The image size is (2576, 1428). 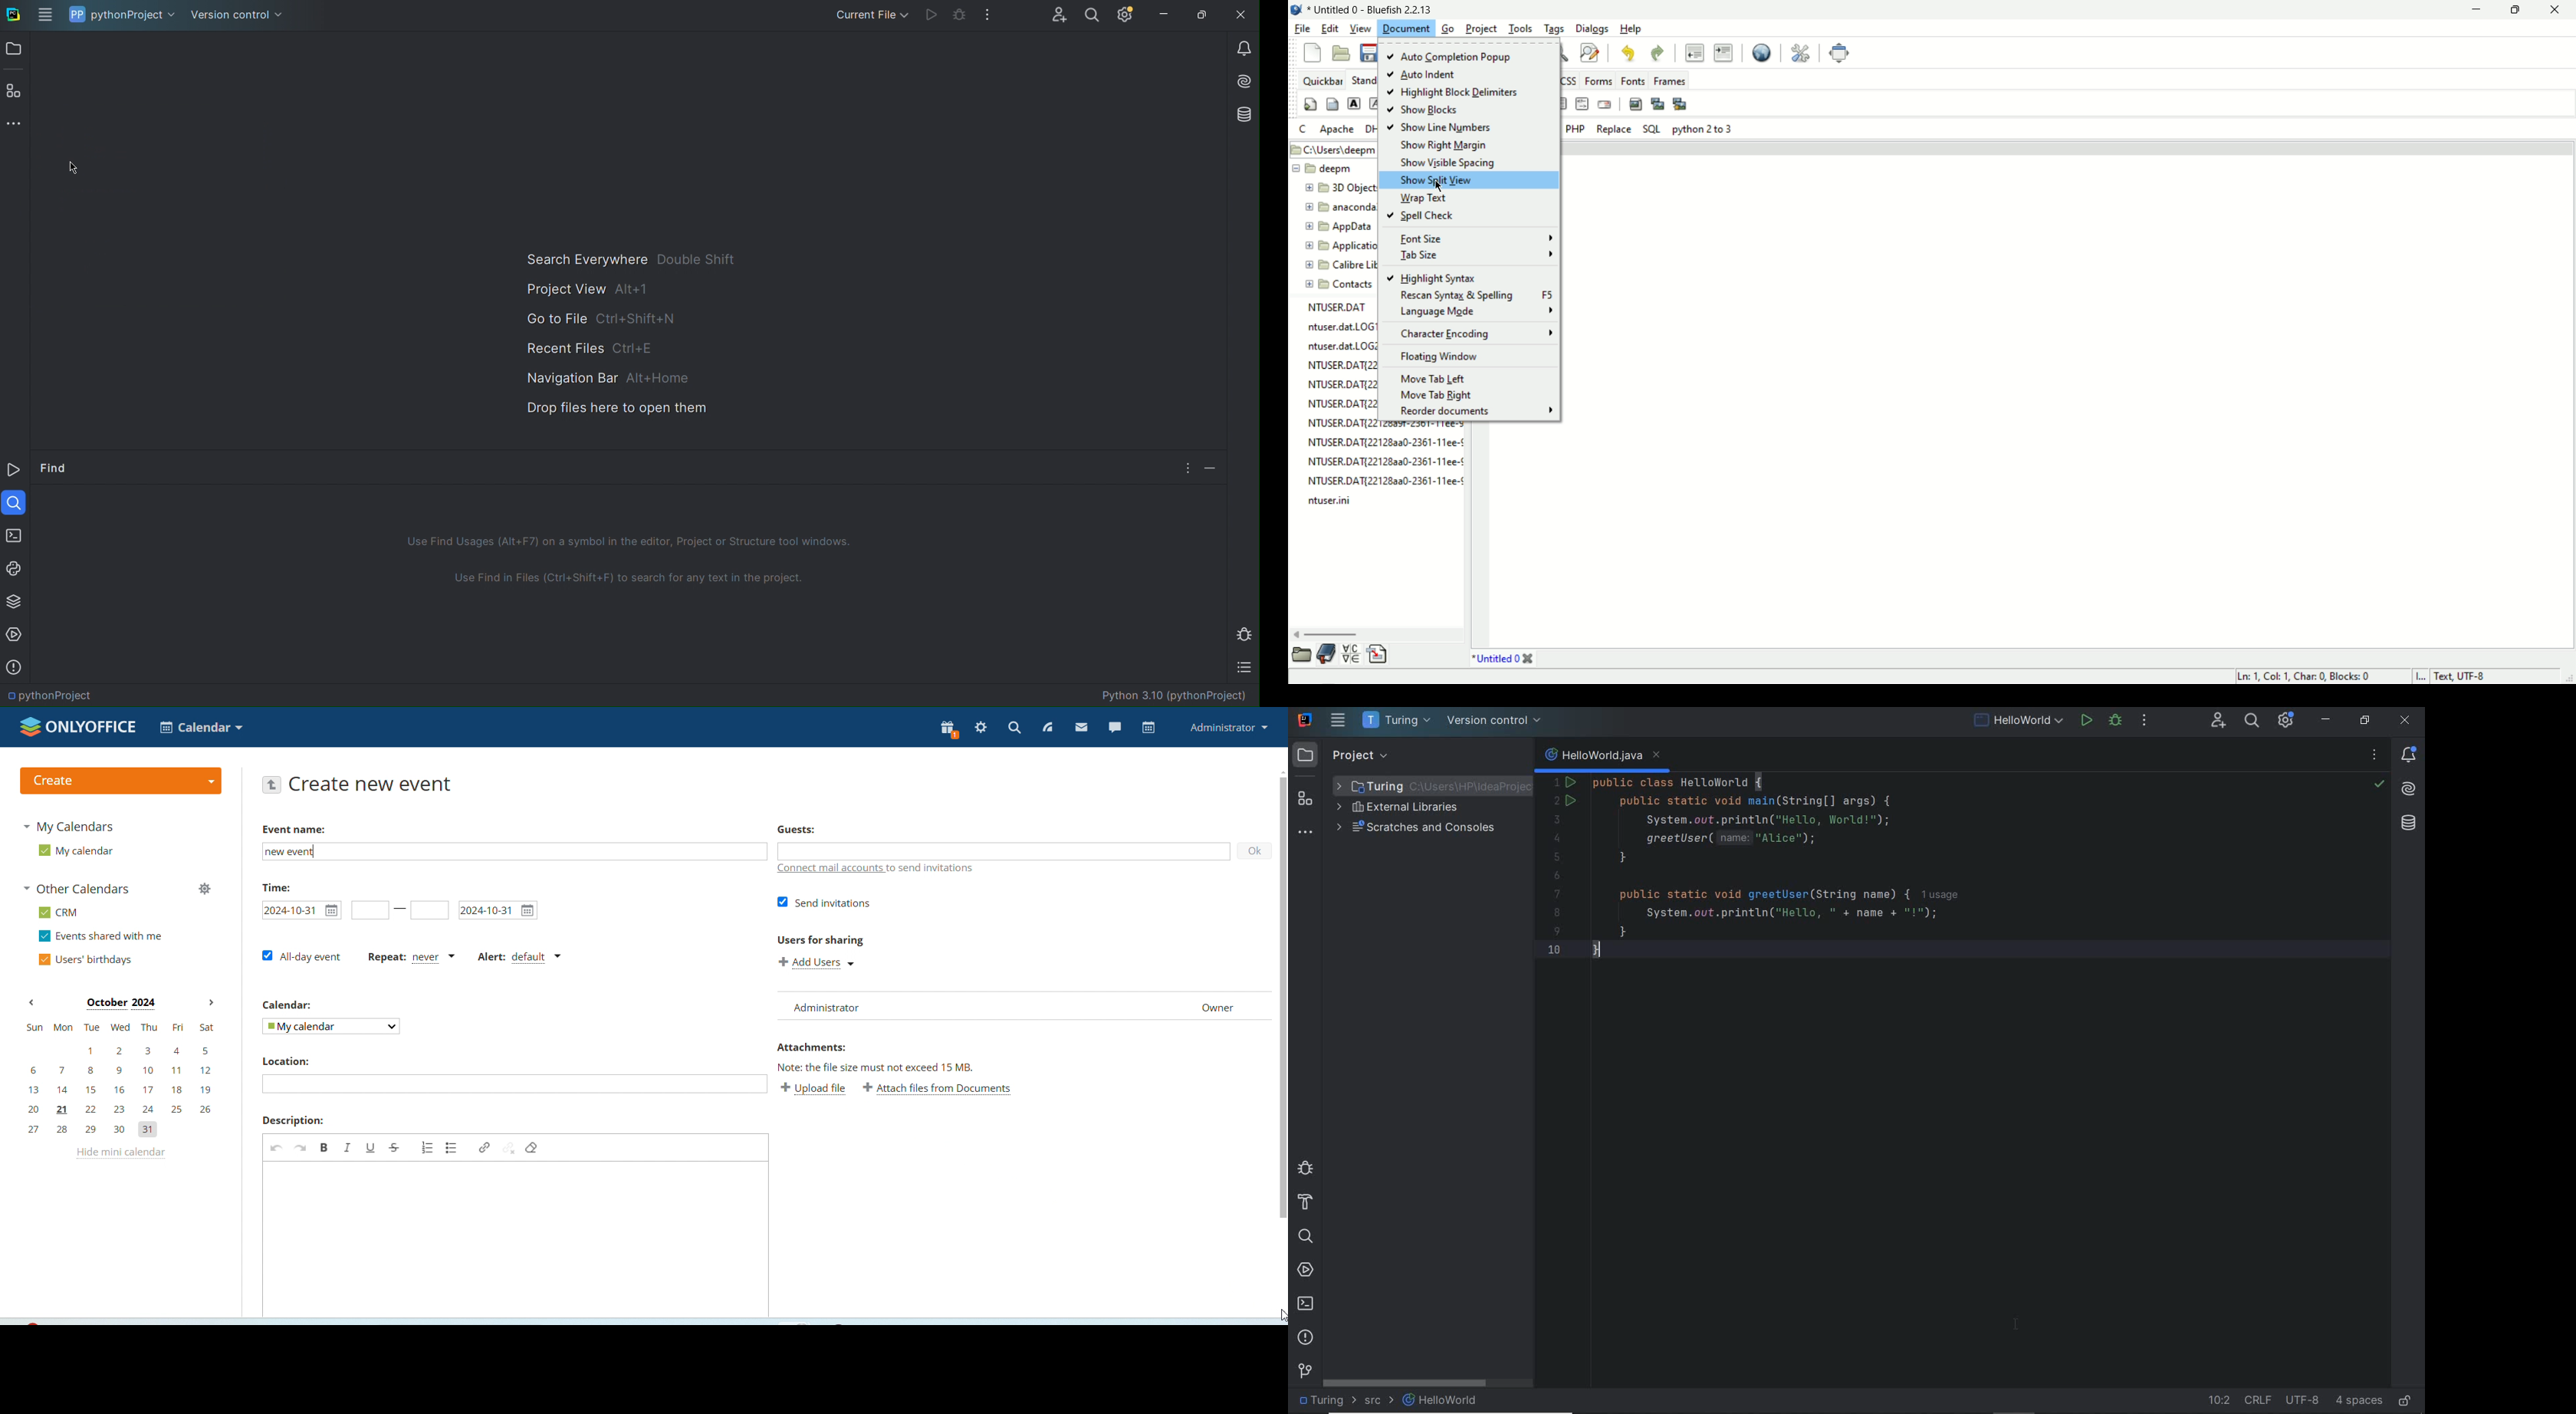 What do you see at coordinates (1340, 264) in the screenshot?
I see `folder name` at bounding box center [1340, 264].